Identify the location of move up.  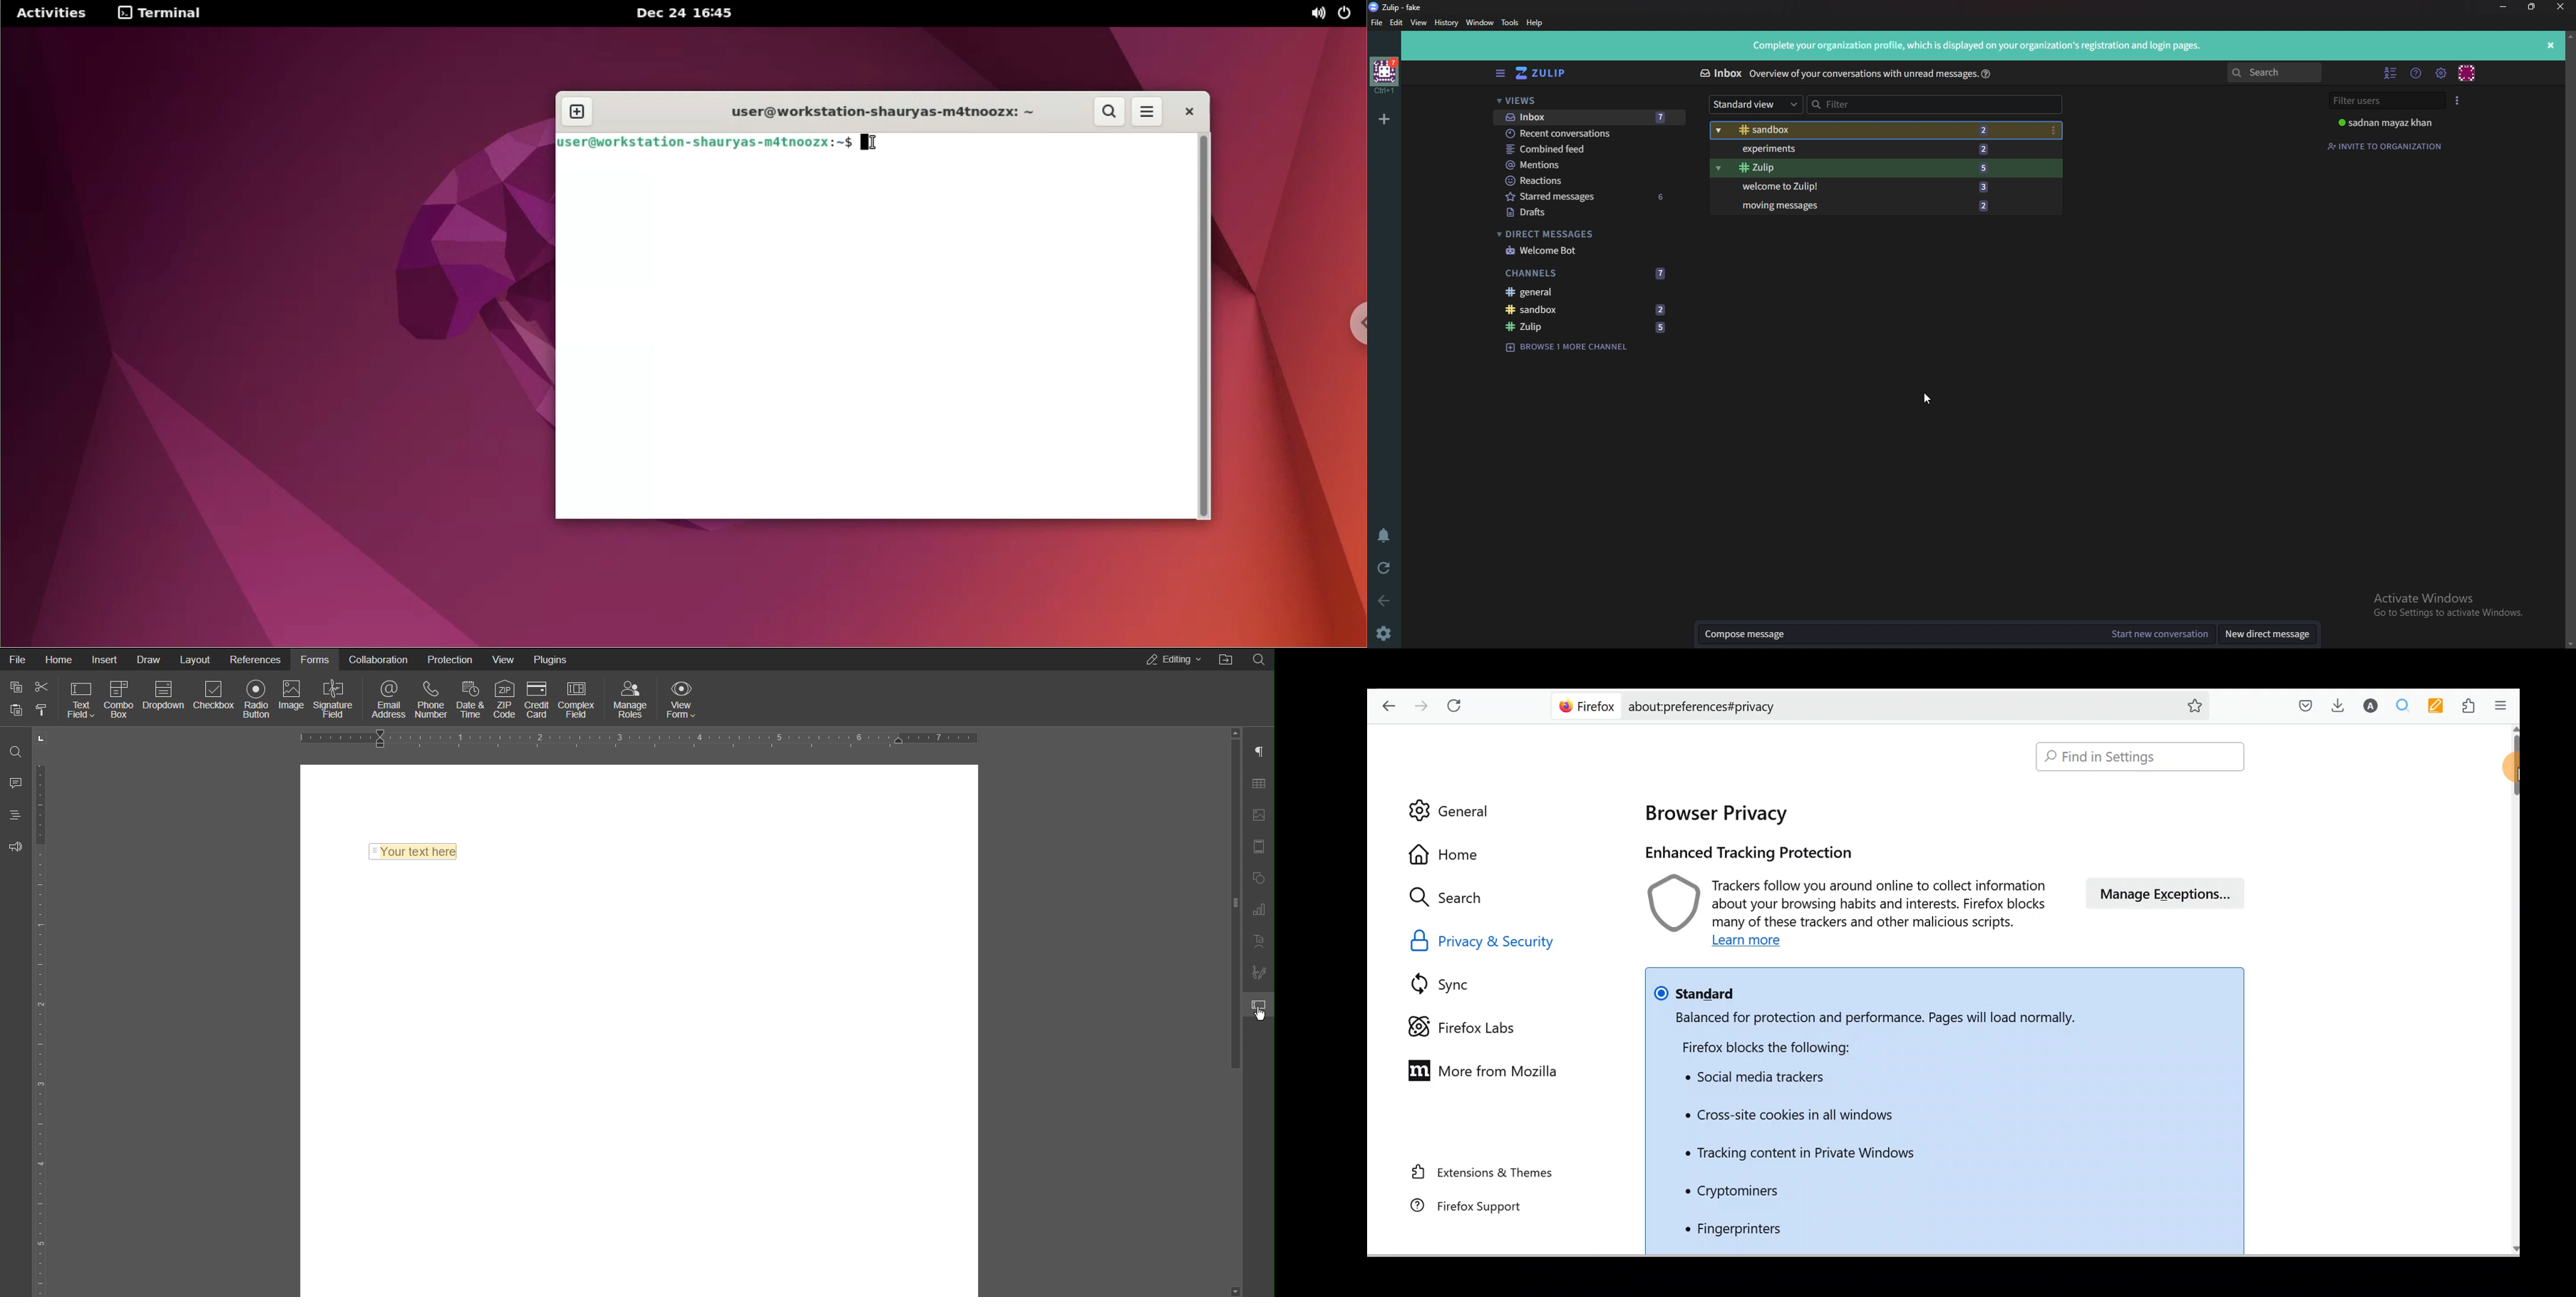
(2513, 728).